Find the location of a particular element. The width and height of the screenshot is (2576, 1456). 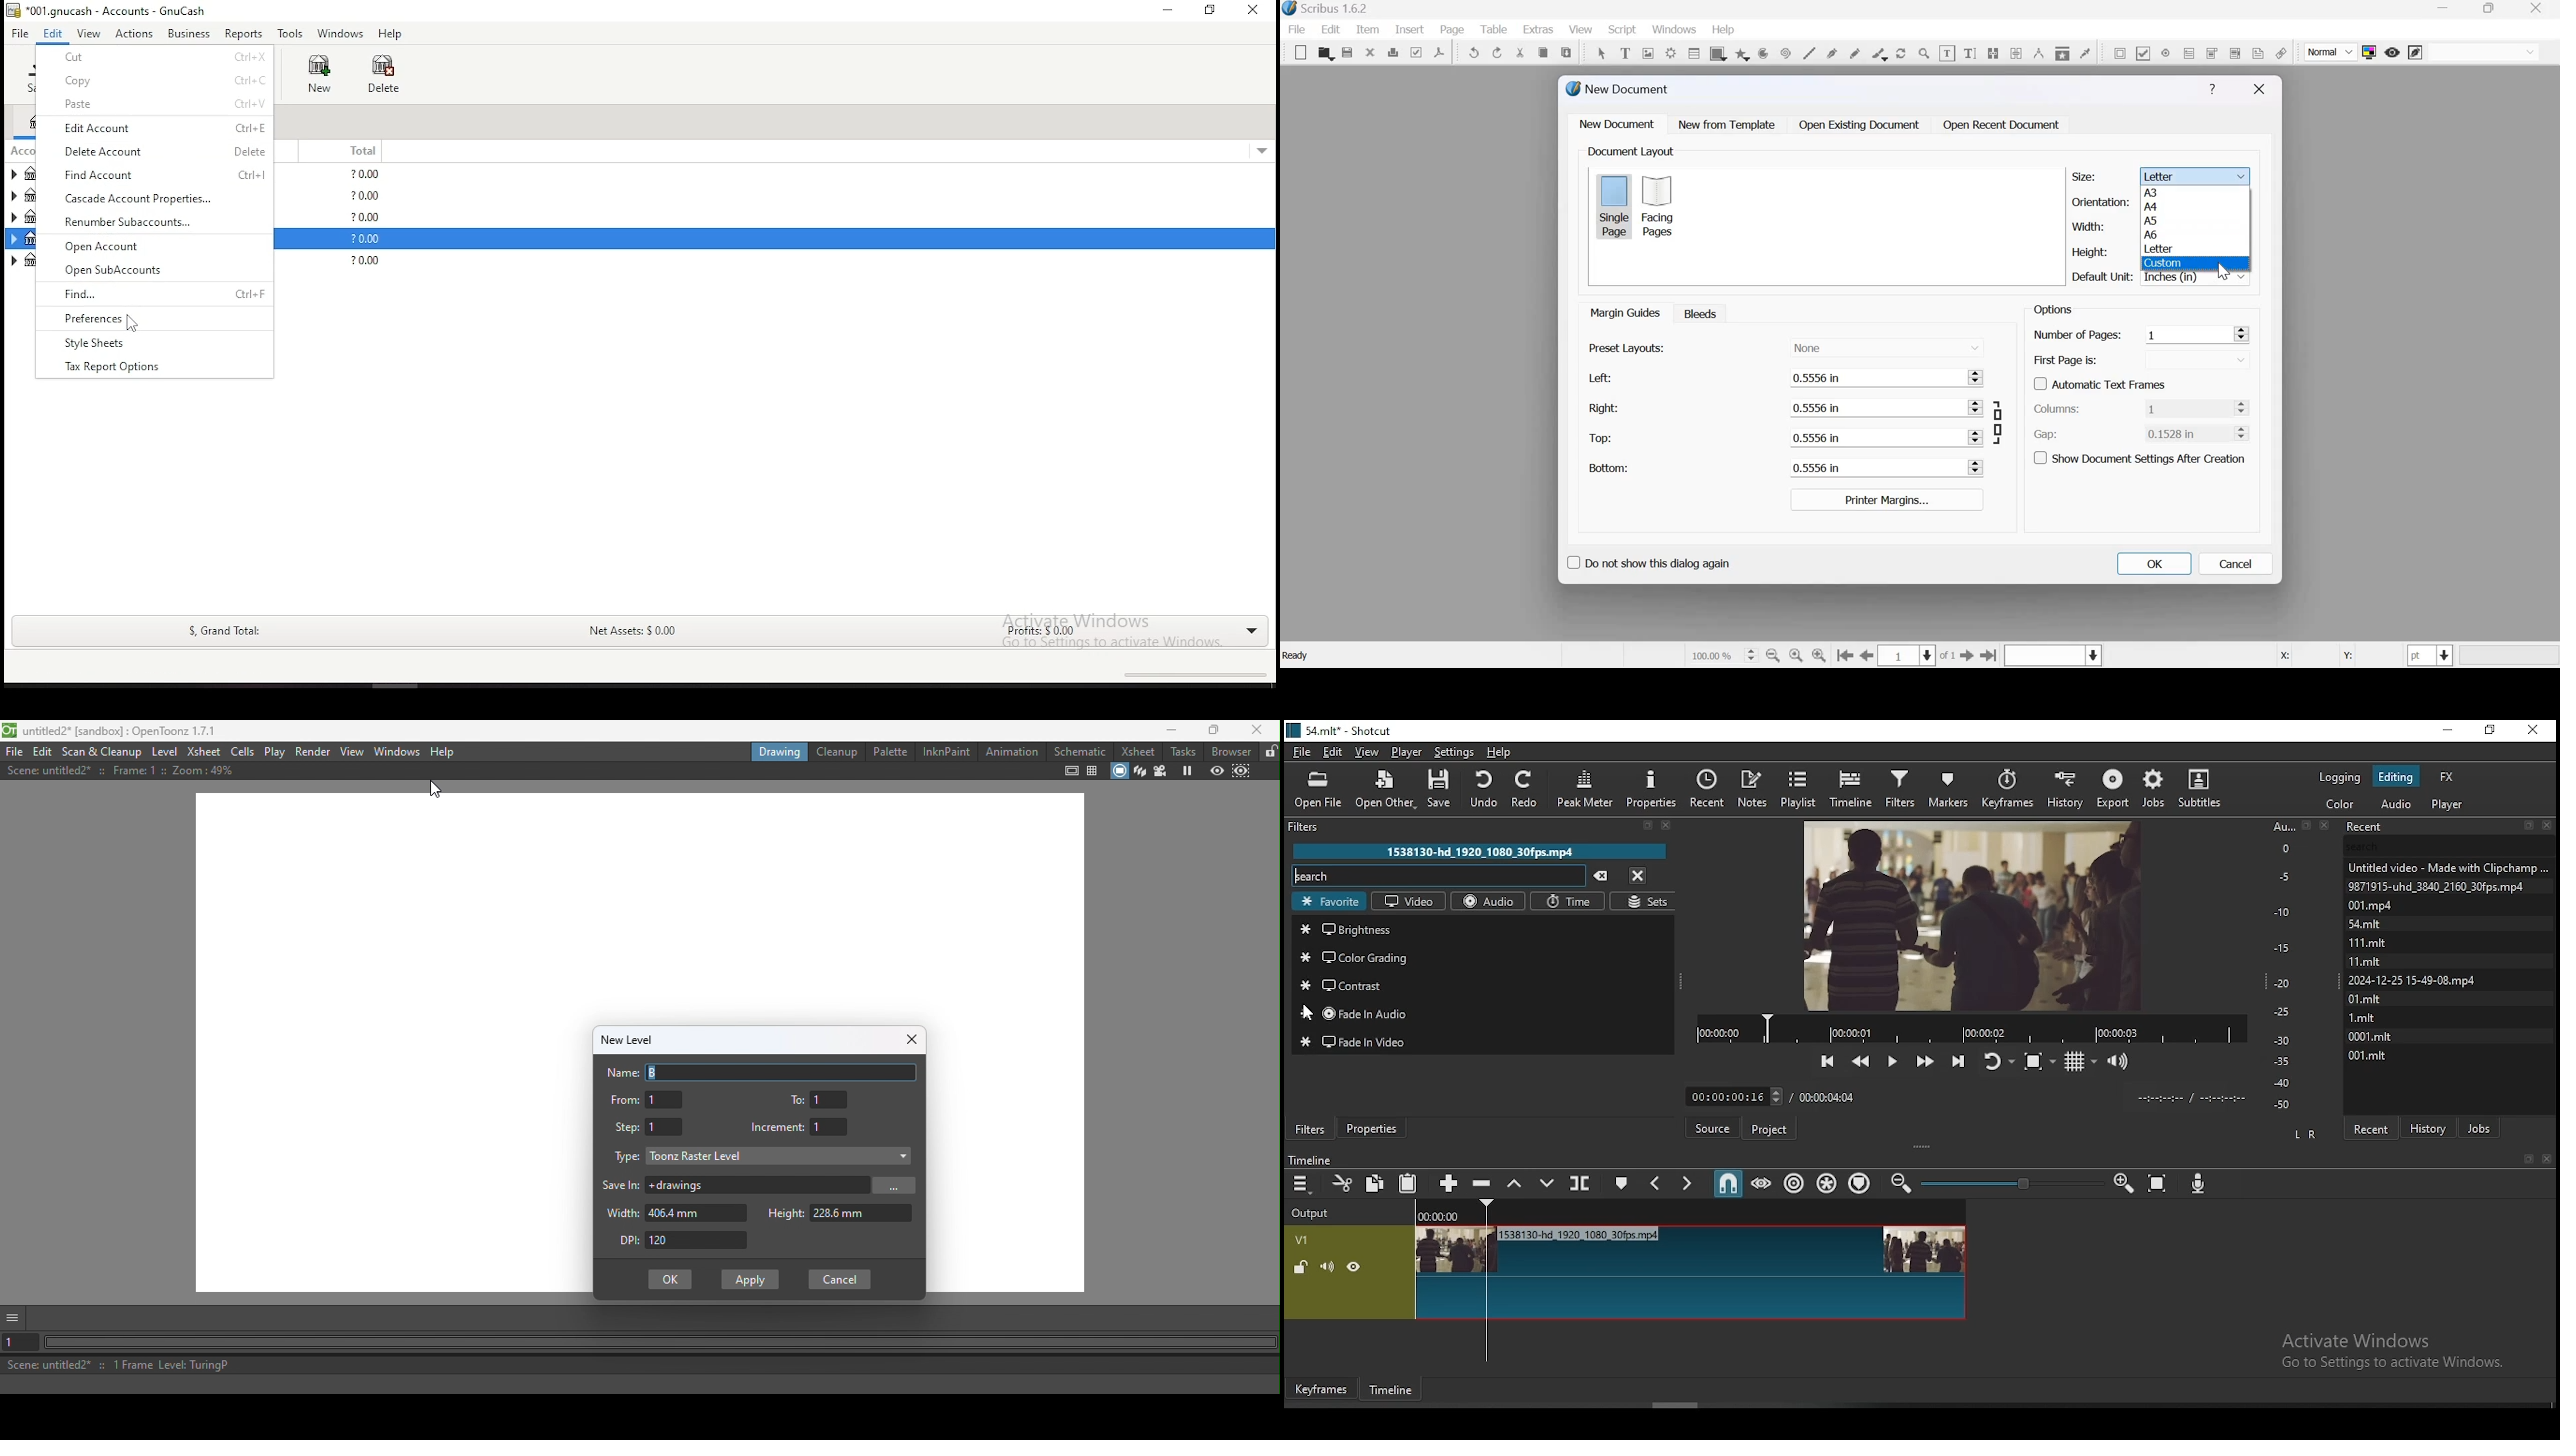

New document is located at coordinates (1617, 123).